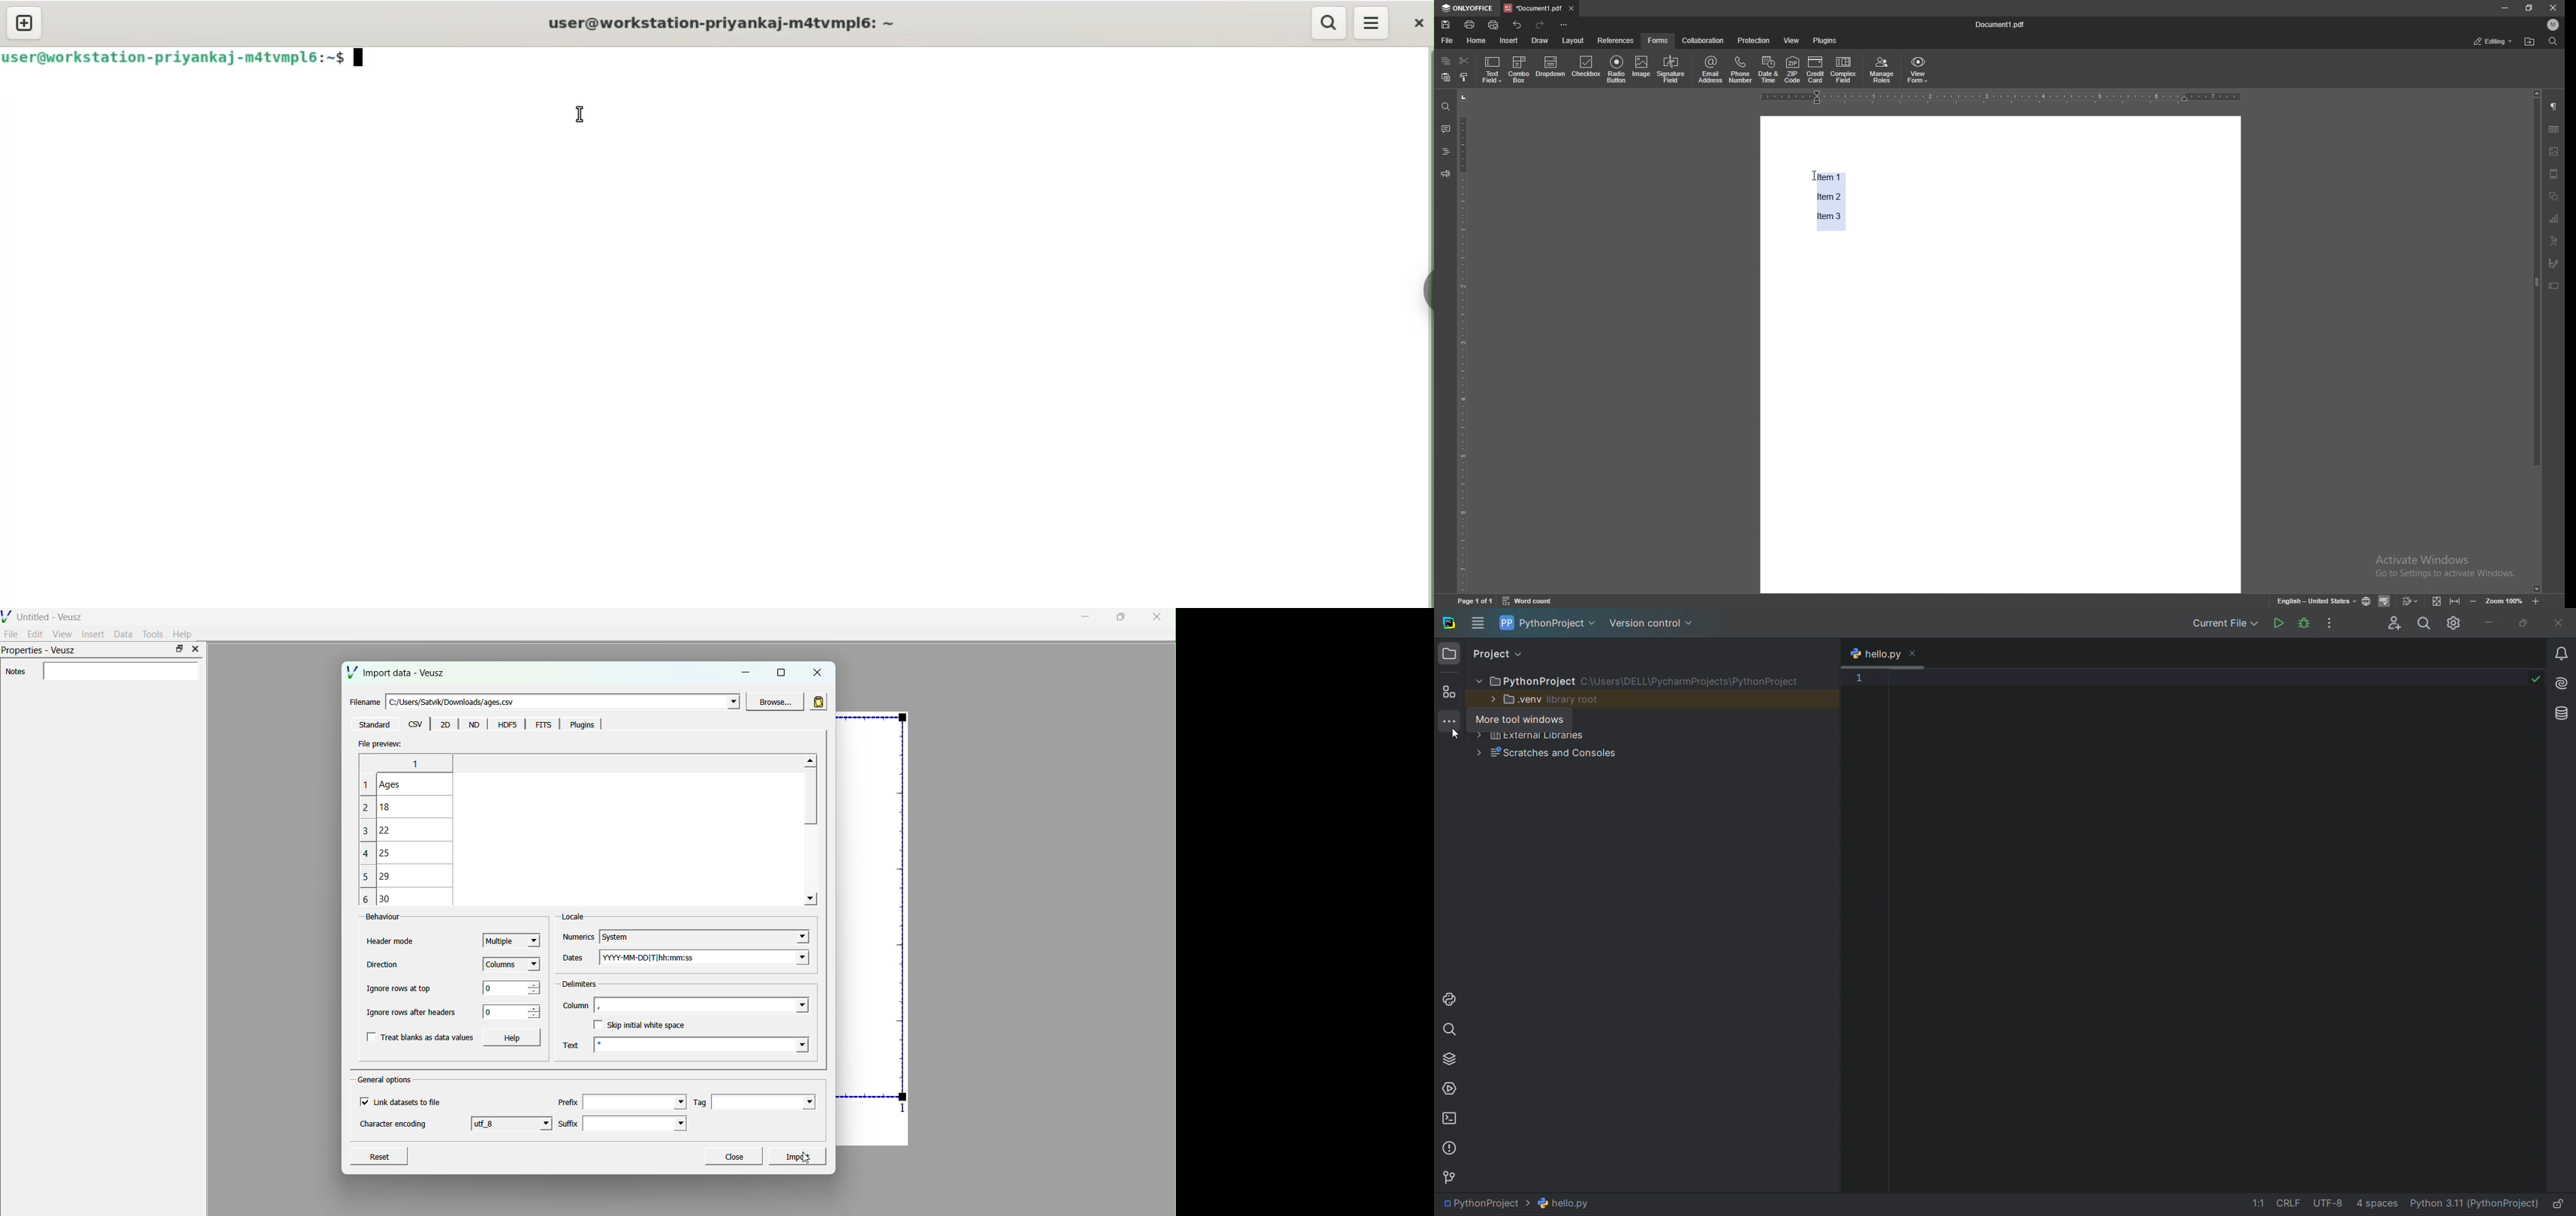 This screenshot has width=2576, height=1232. What do you see at coordinates (392, 830) in the screenshot?
I see `22` at bounding box center [392, 830].